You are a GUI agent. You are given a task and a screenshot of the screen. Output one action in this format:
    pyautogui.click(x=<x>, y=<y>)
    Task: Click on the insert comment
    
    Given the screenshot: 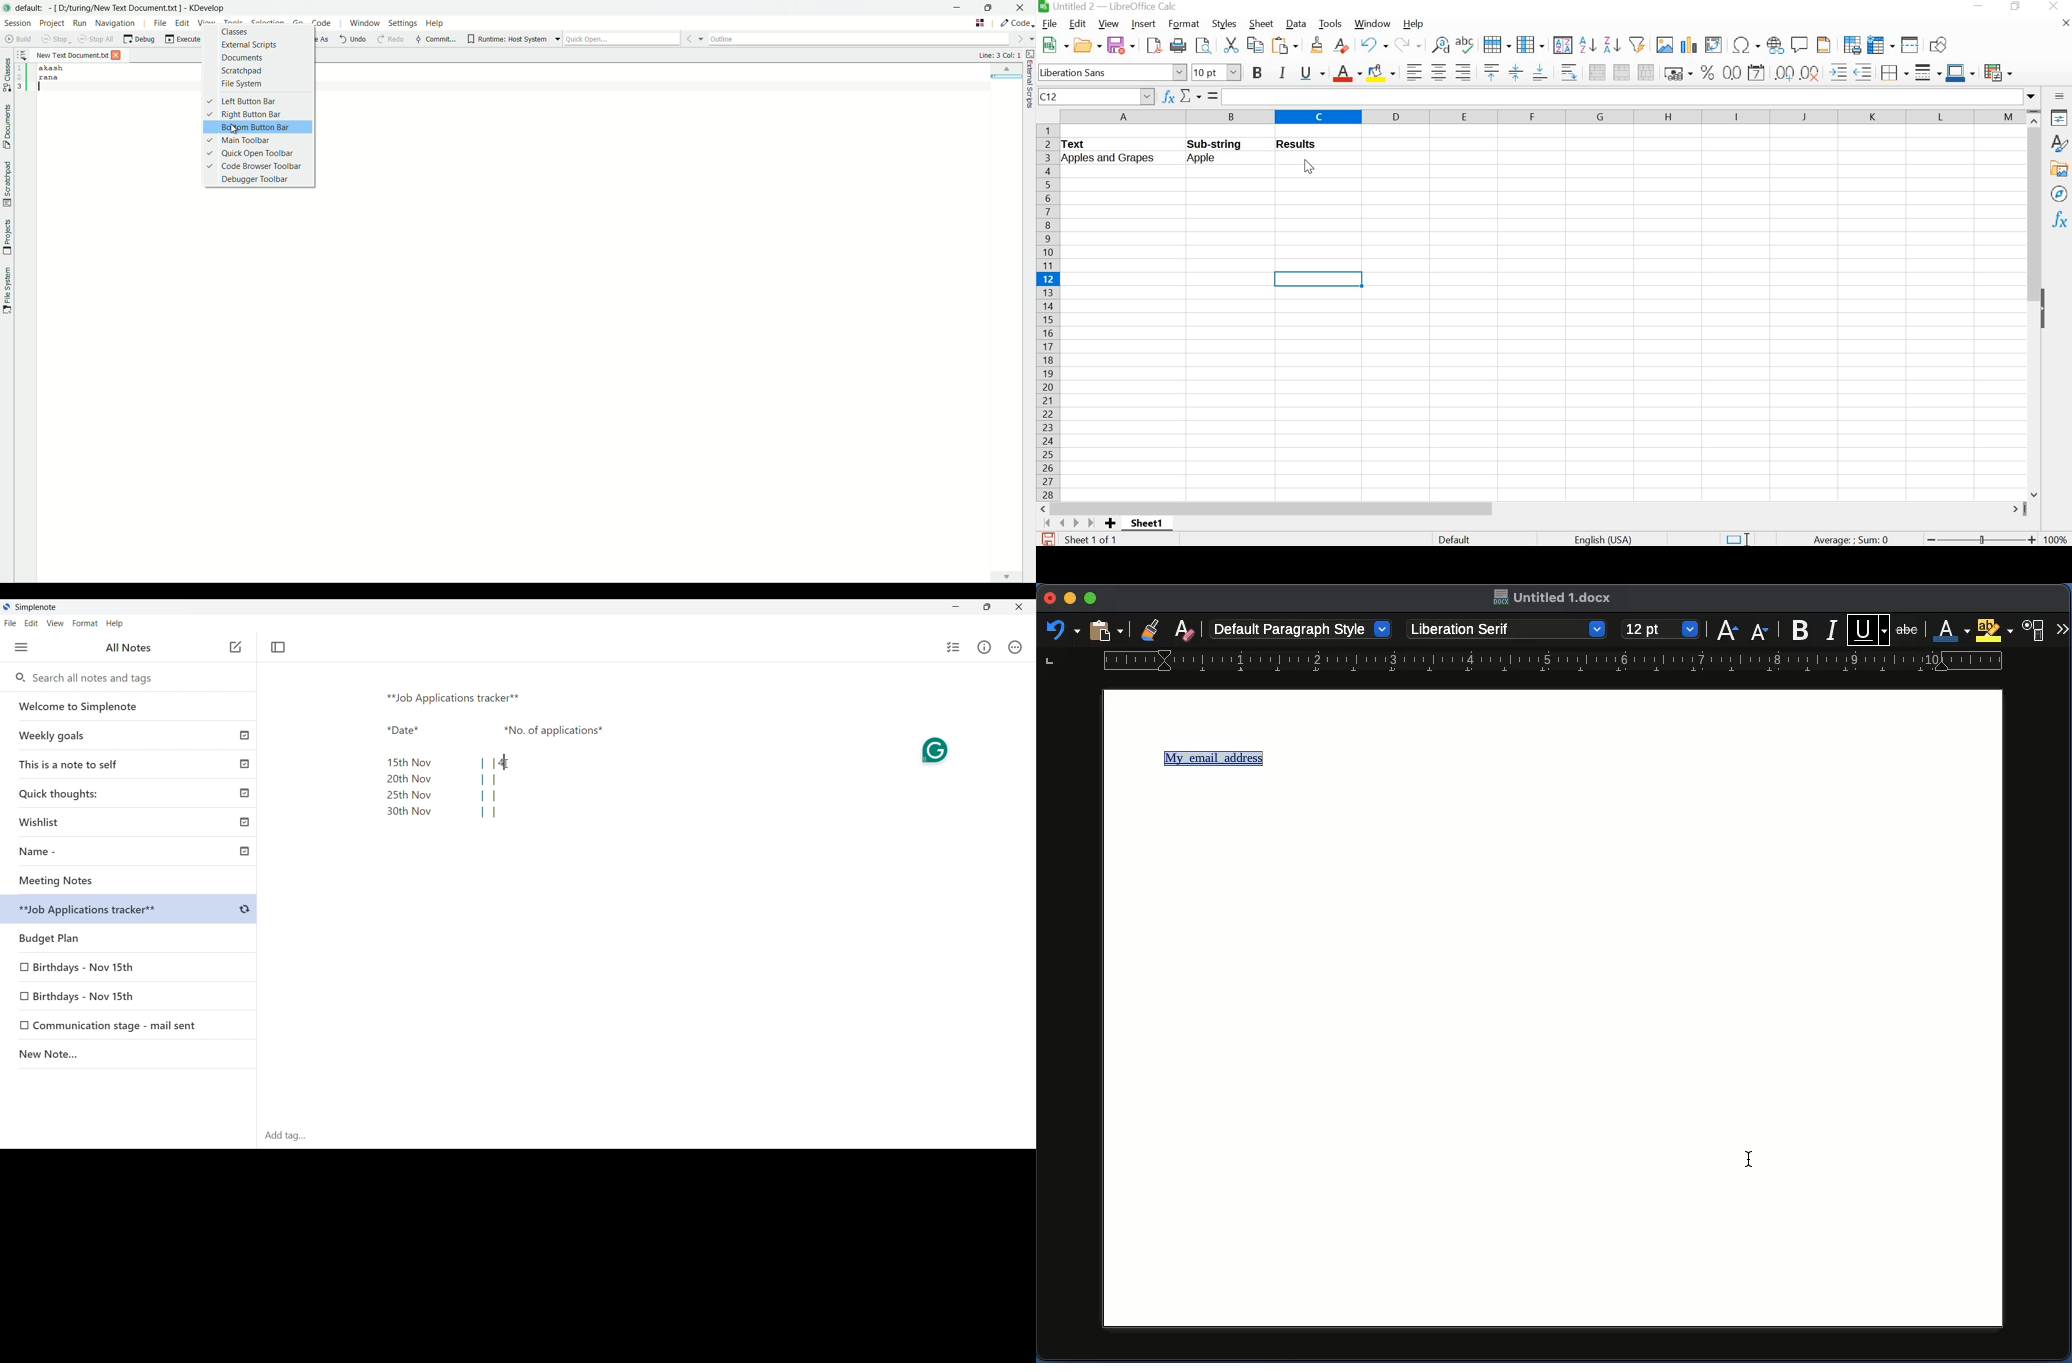 What is the action you would take?
    pyautogui.click(x=1800, y=44)
    